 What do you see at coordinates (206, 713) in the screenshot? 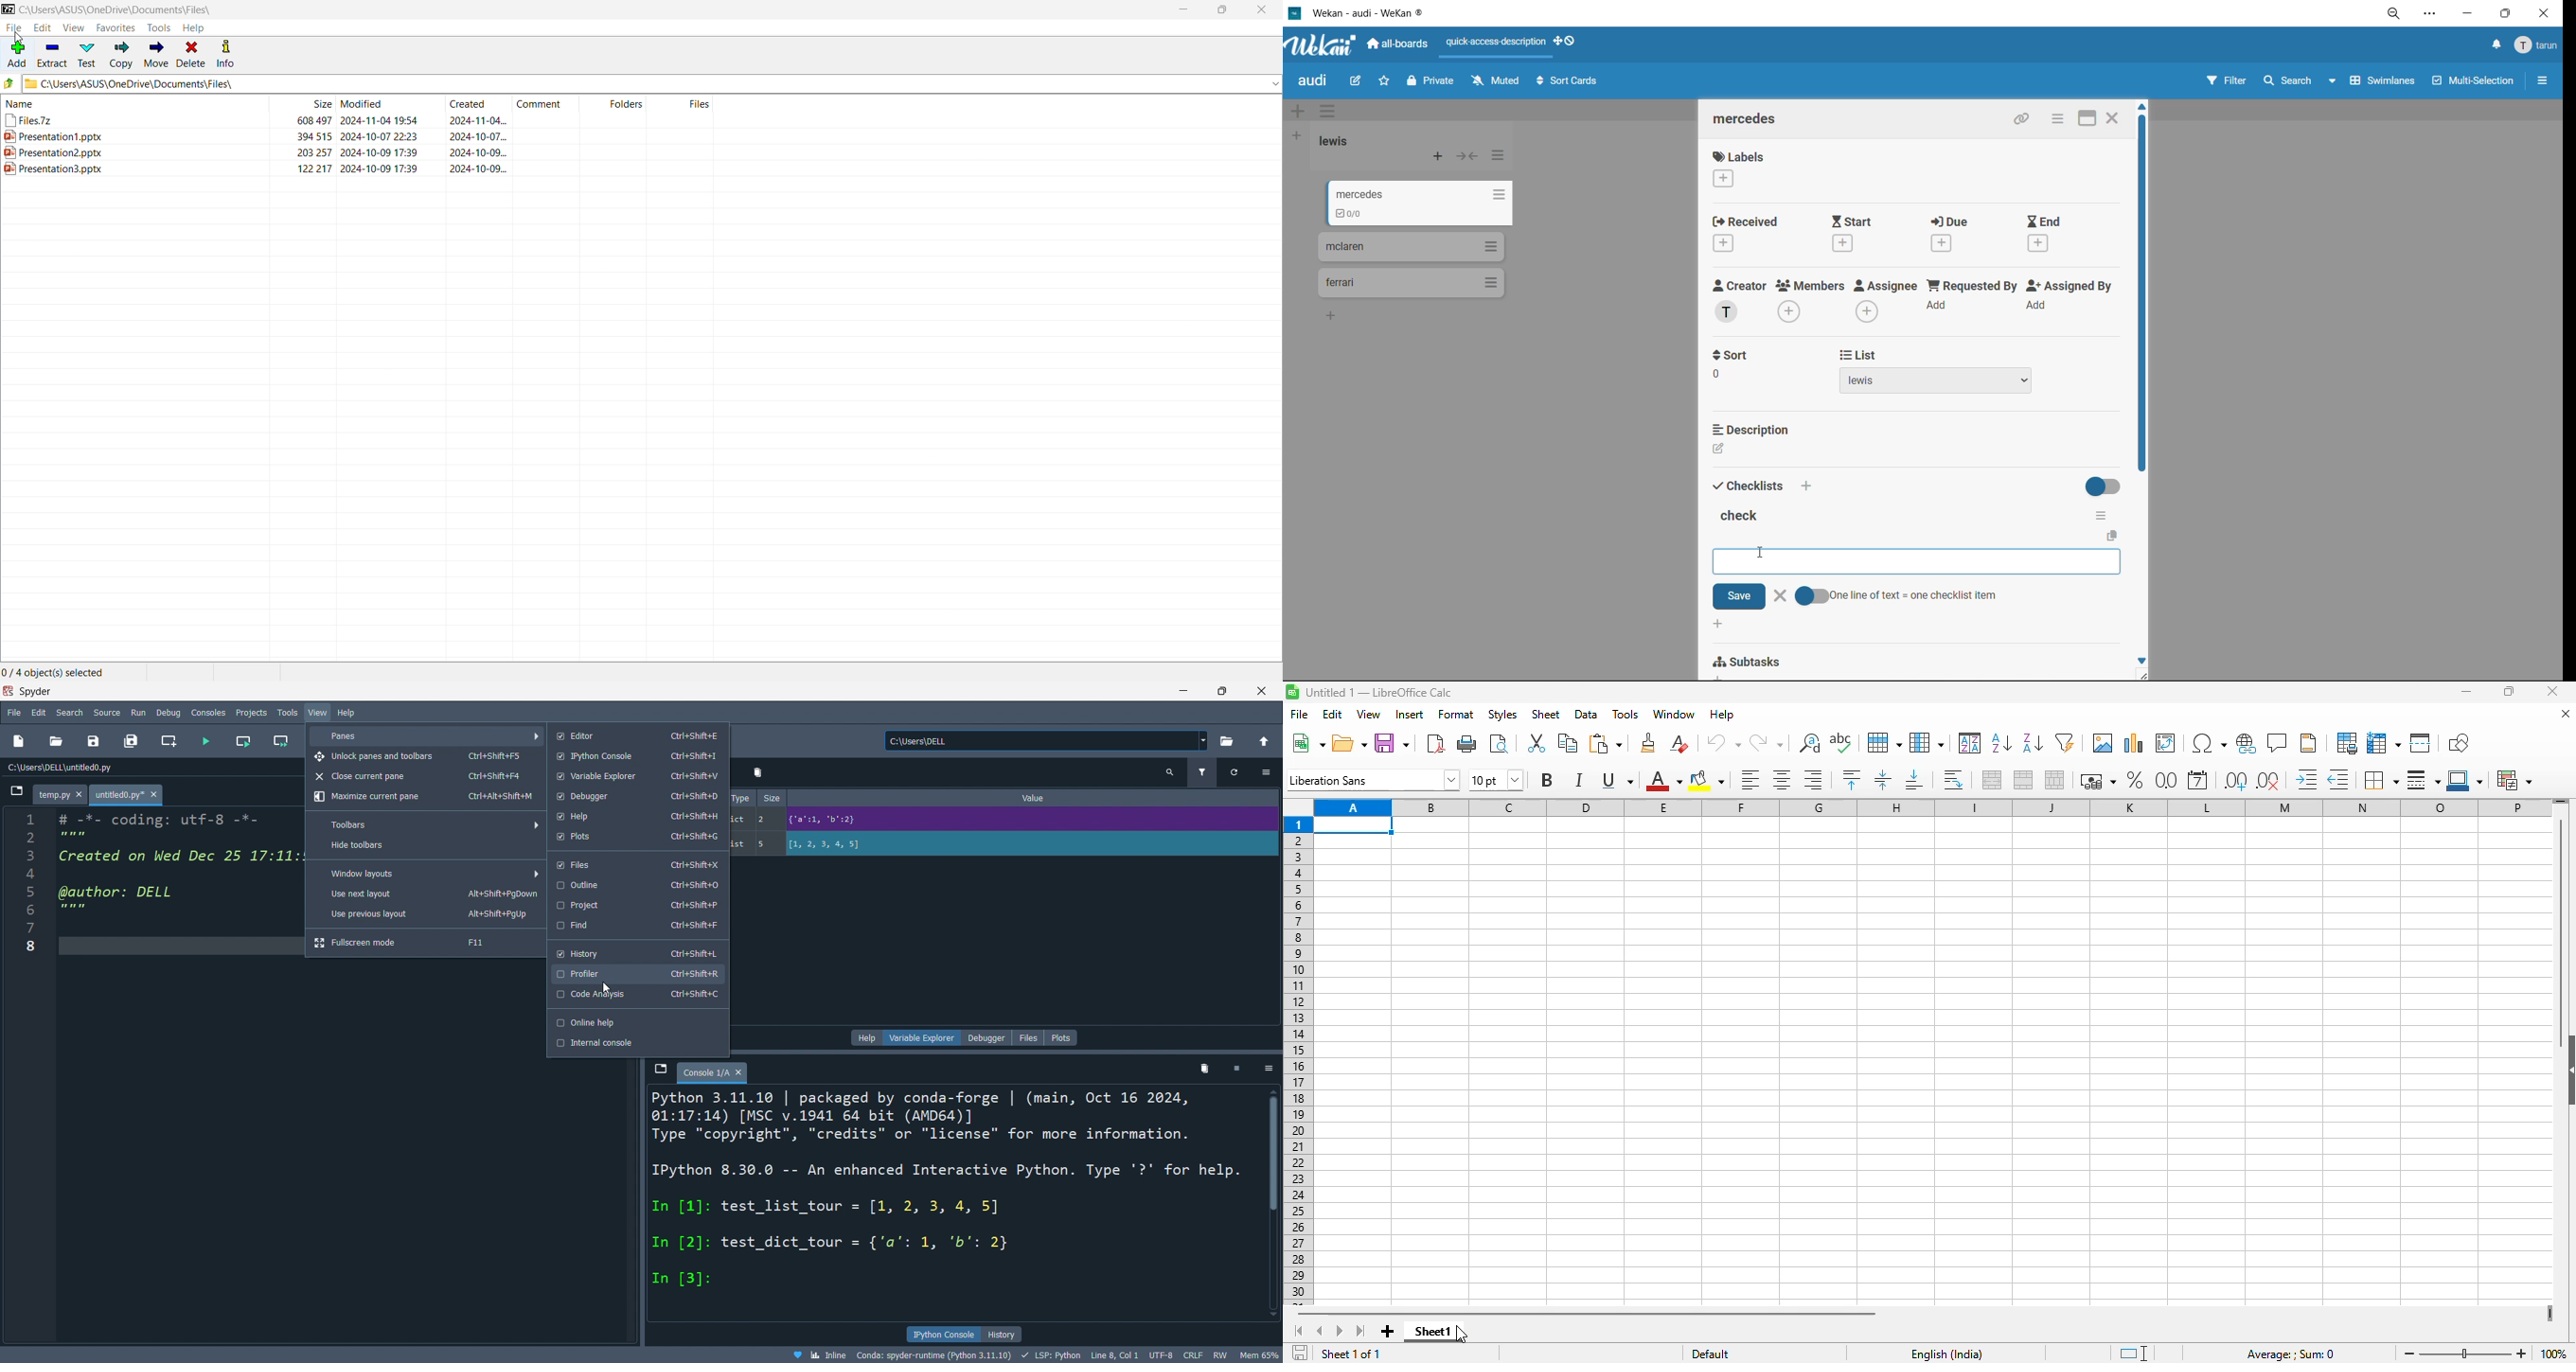
I see `consolesn` at bounding box center [206, 713].